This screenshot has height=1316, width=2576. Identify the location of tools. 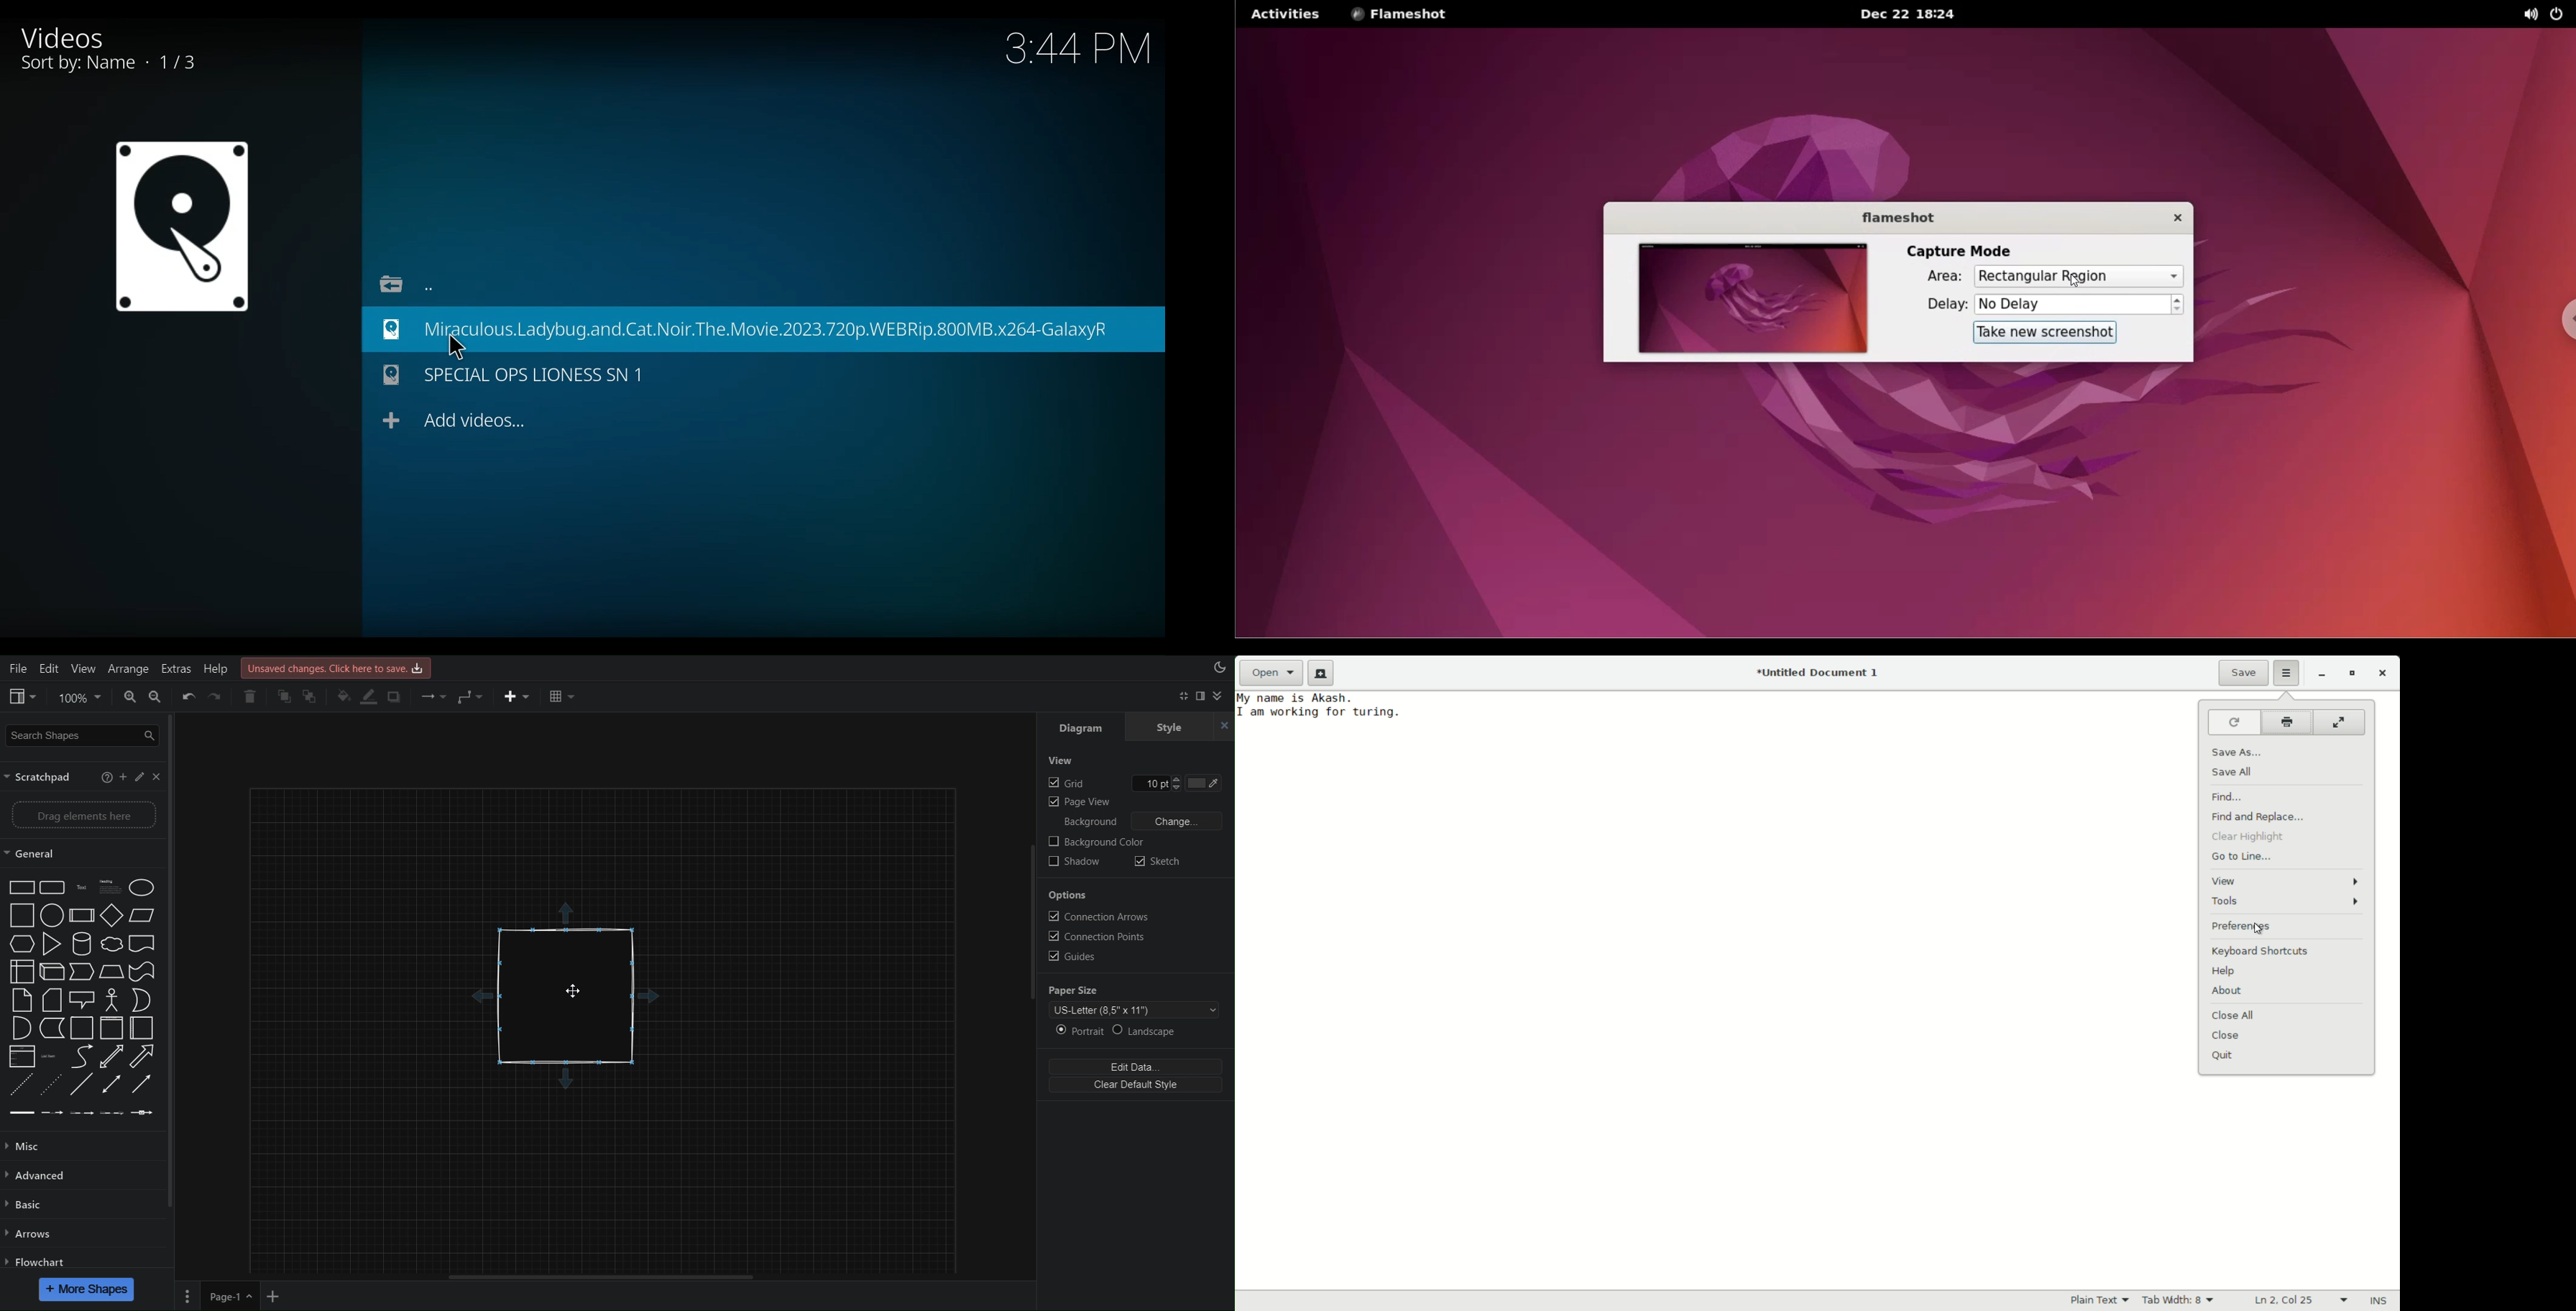
(2288, 901).